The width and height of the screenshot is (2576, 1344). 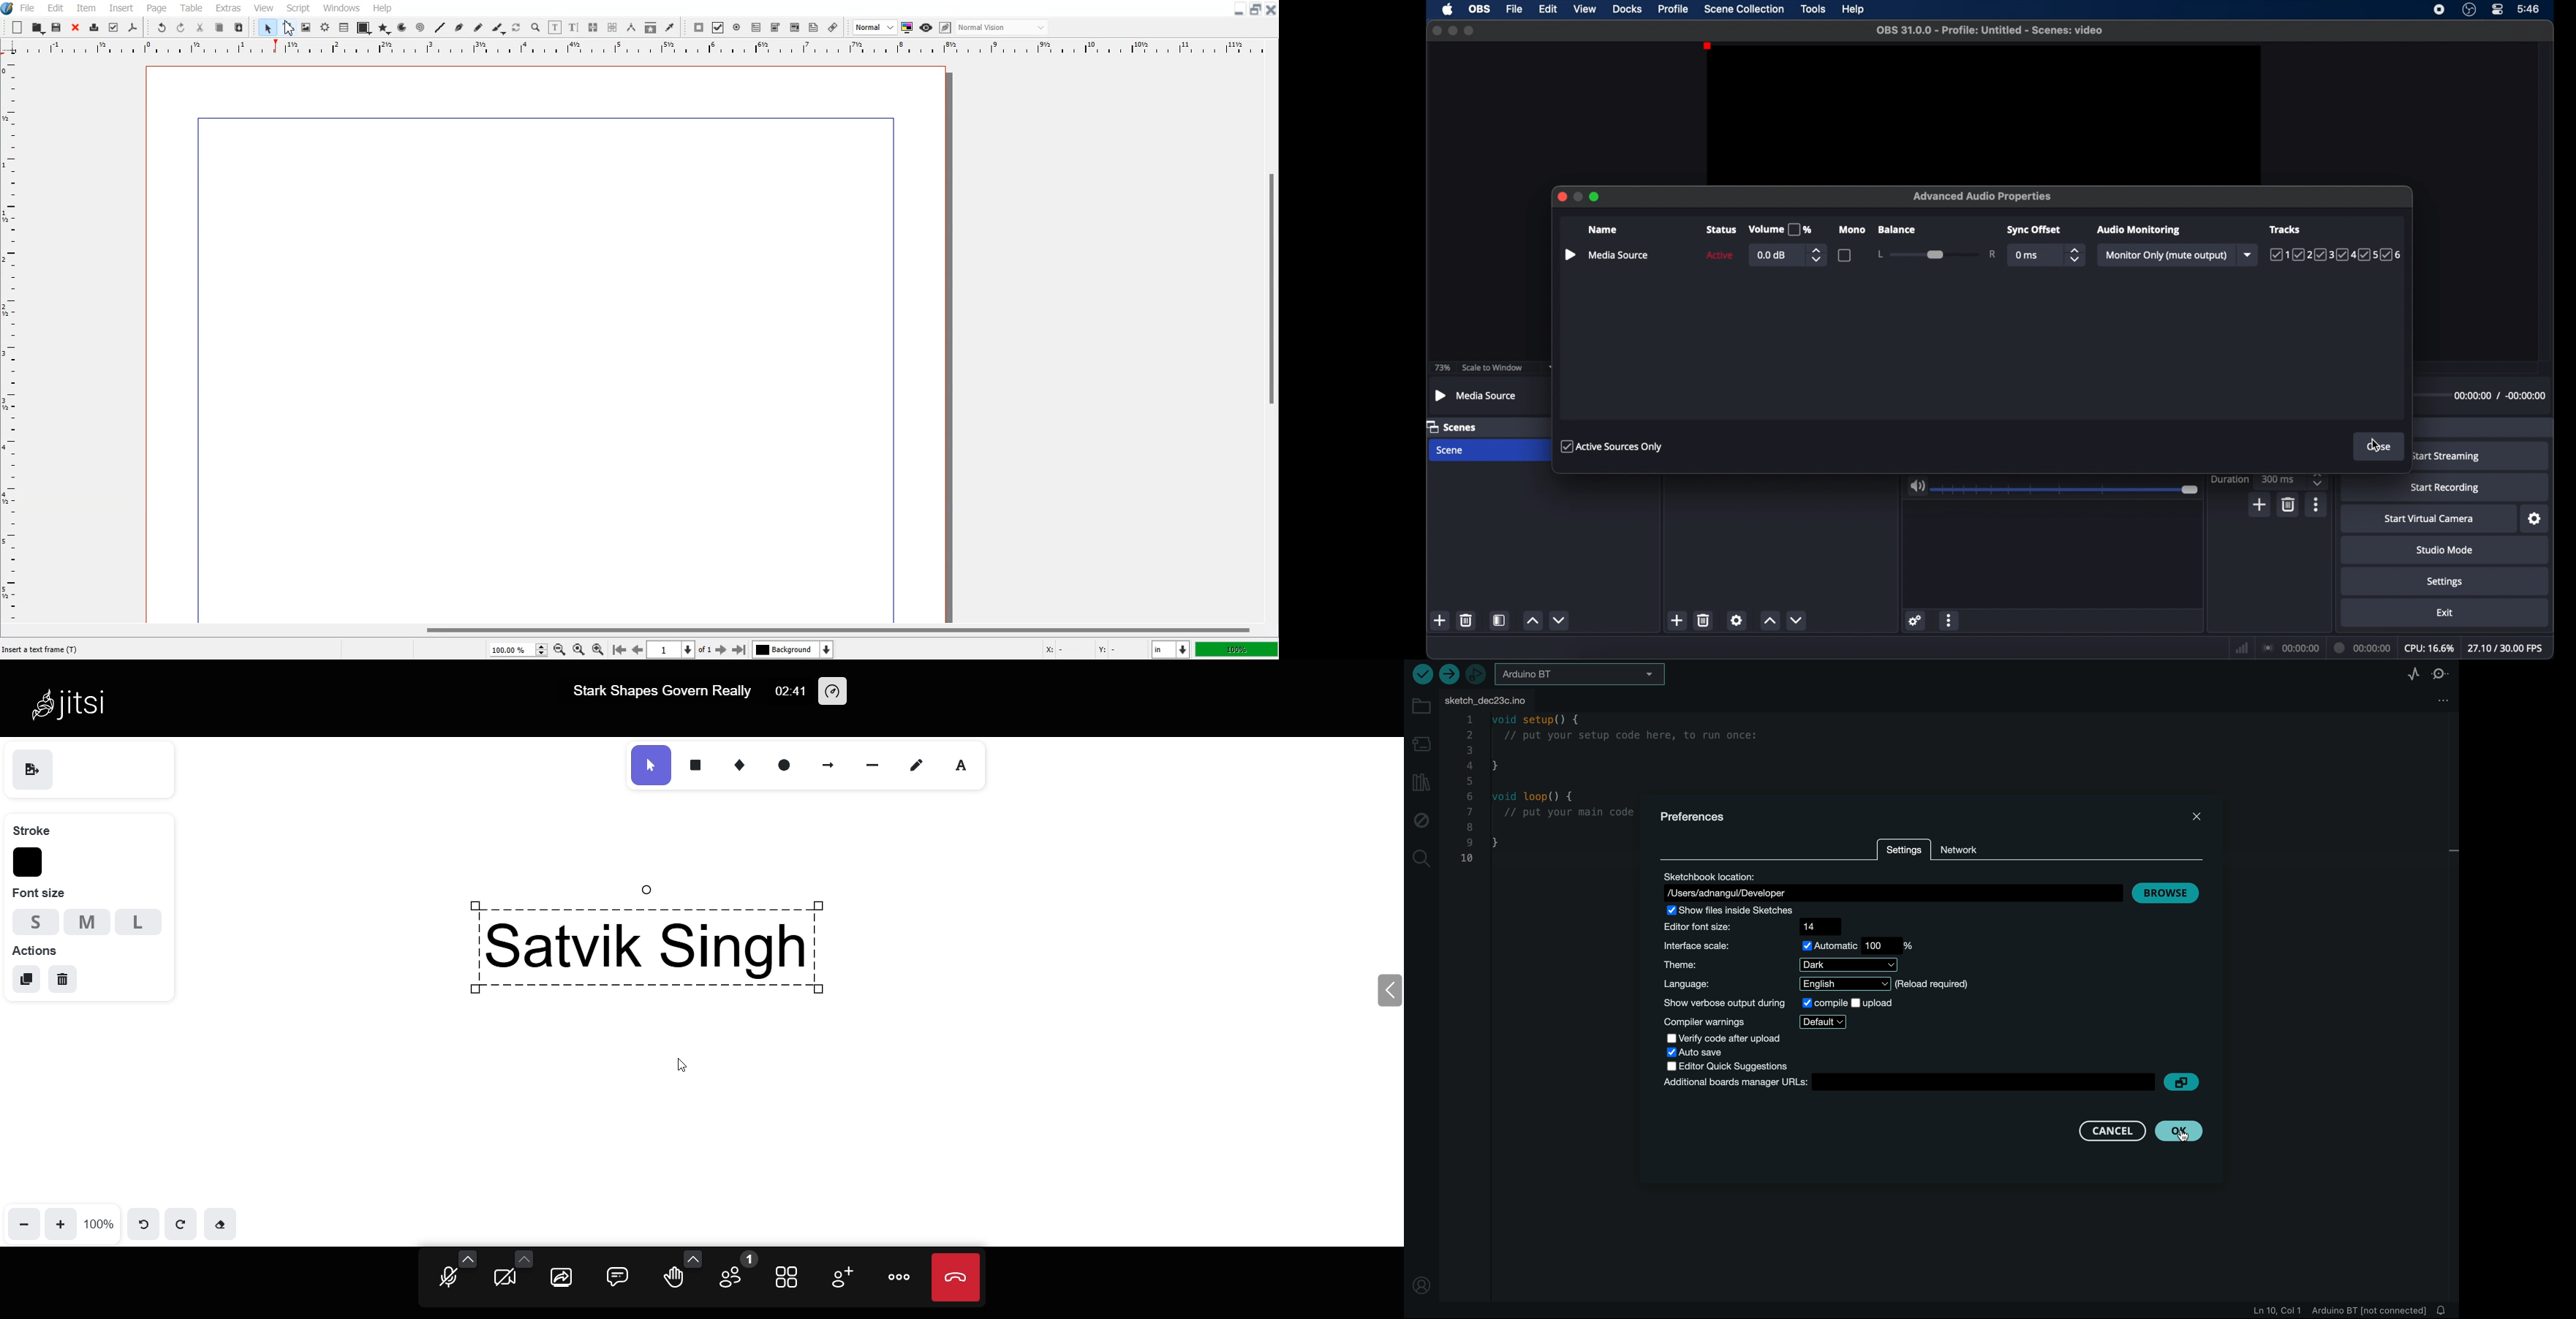 I want to click on chat, so click(x=620, y=1276).